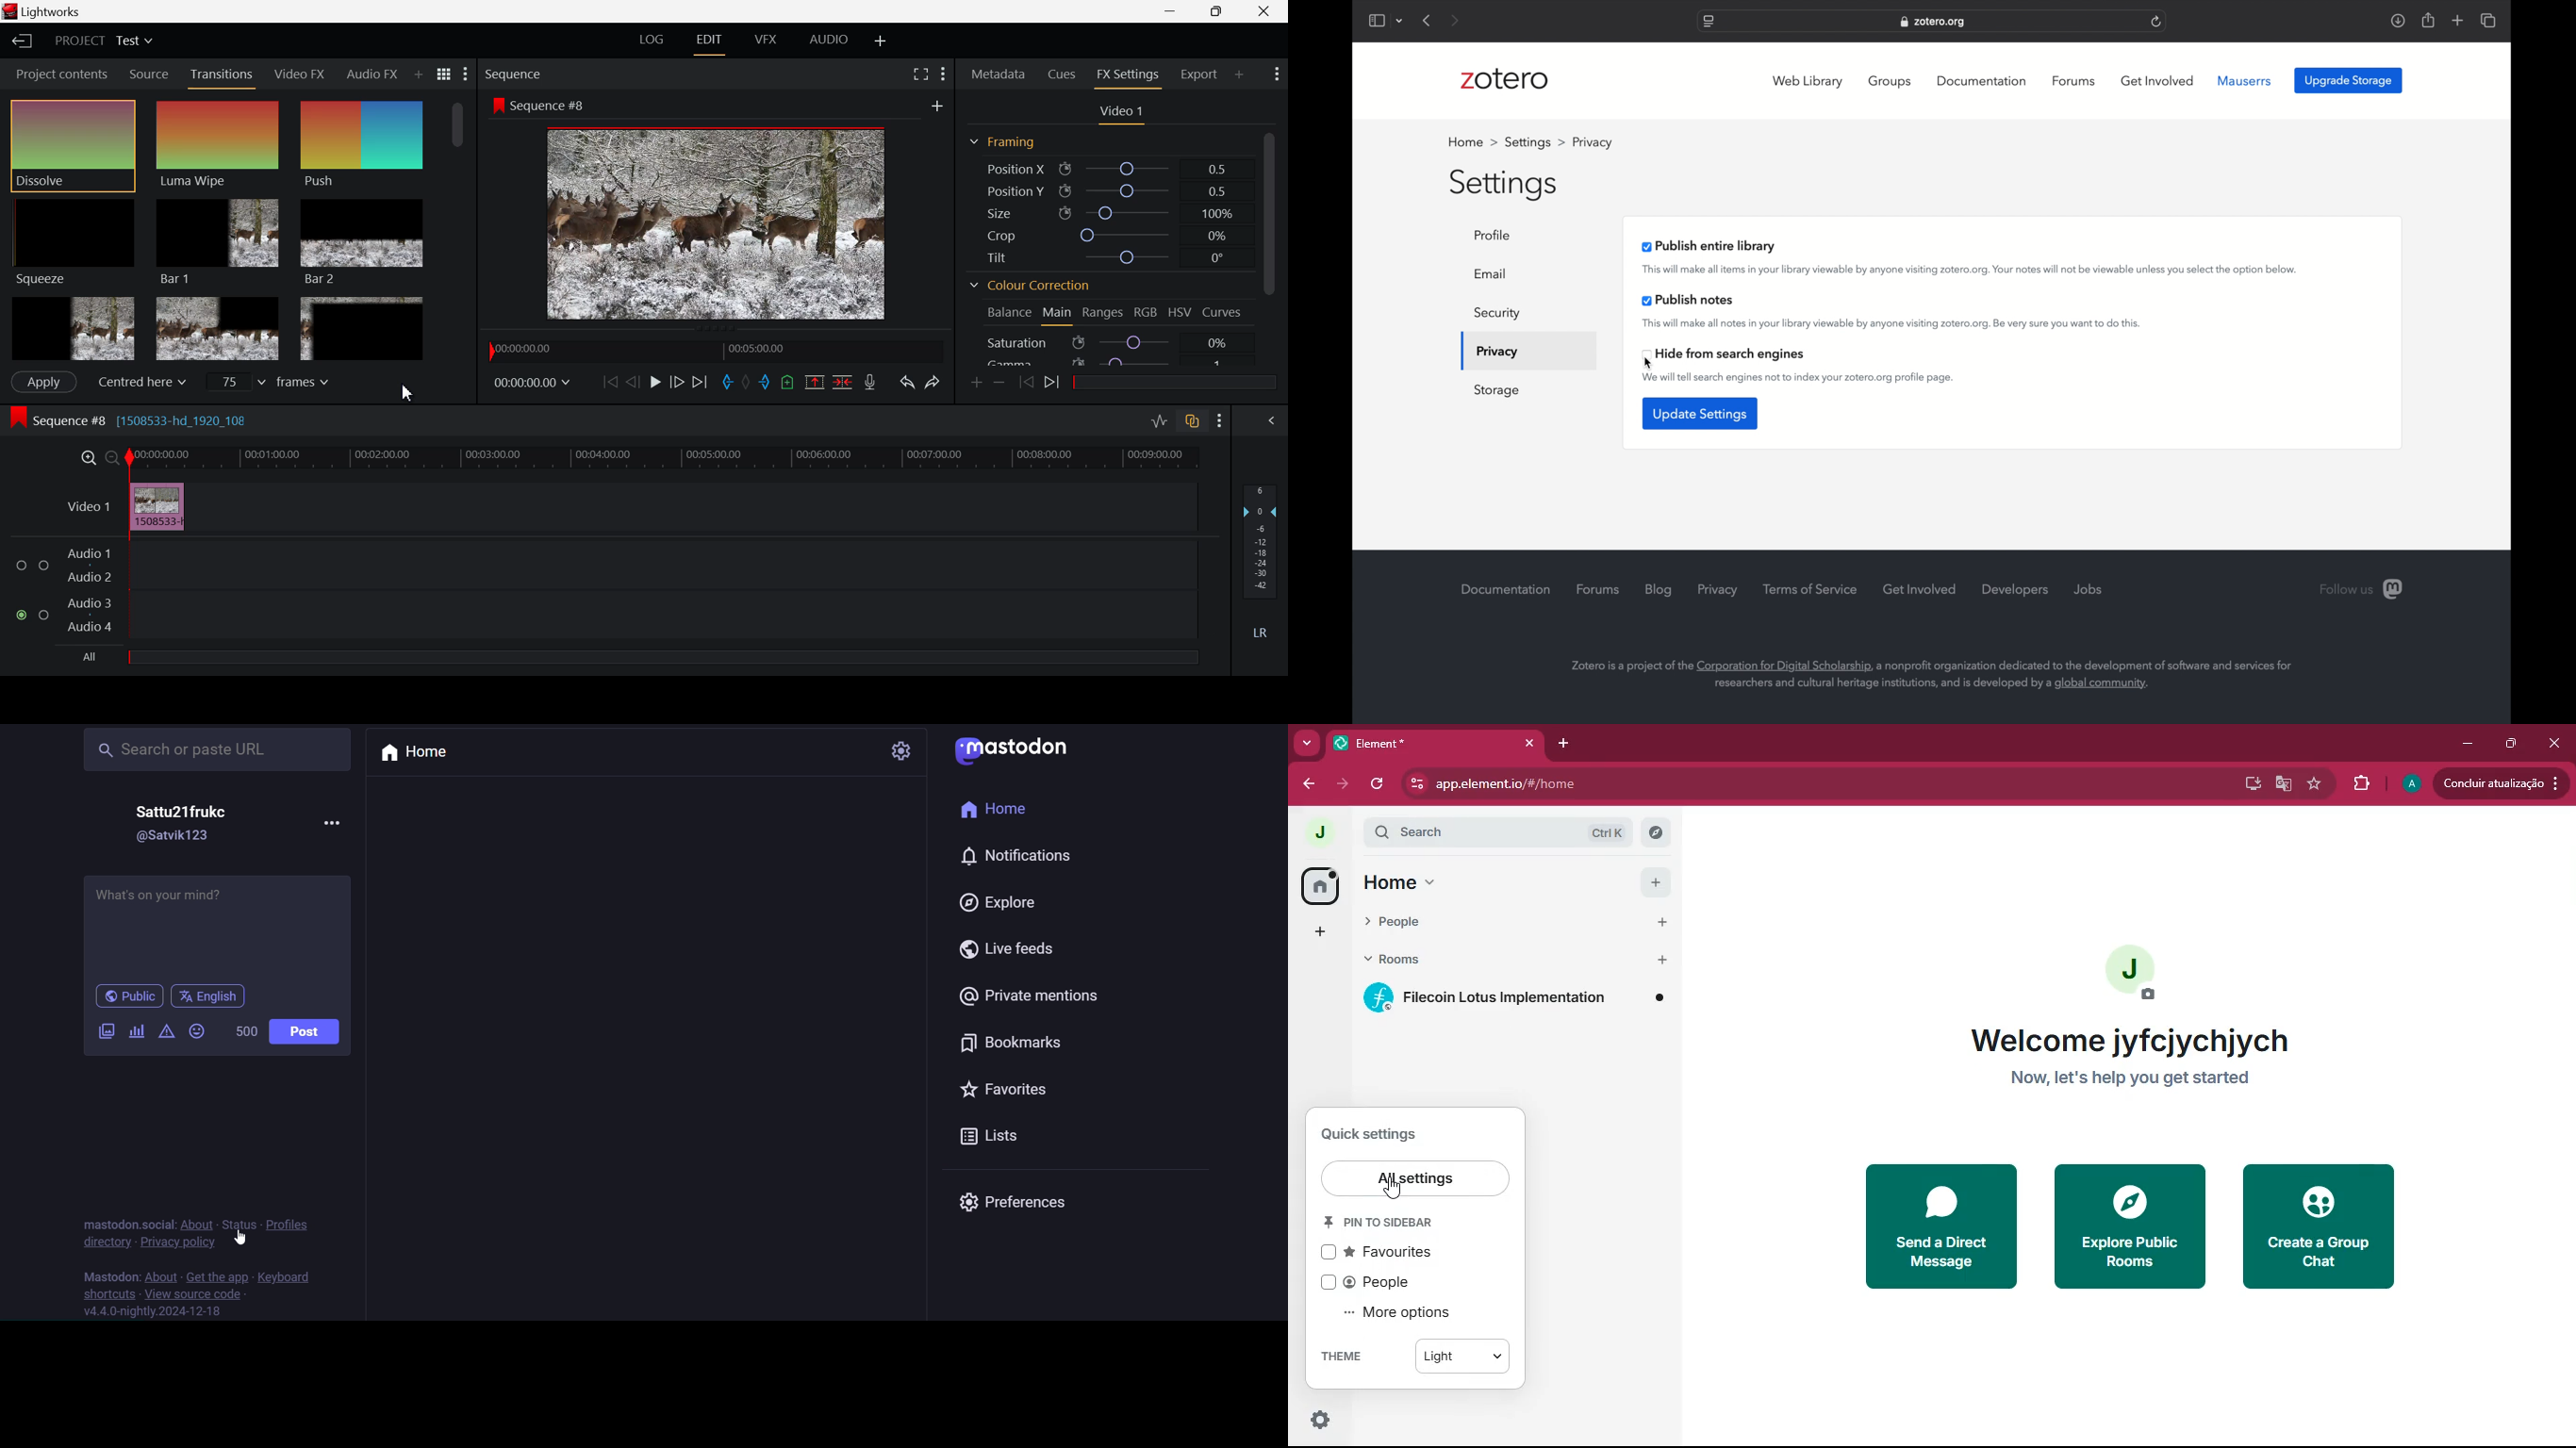 The image size is (2576, 1456). I want to click on app.element.io/#/home, so click(1588, 783).